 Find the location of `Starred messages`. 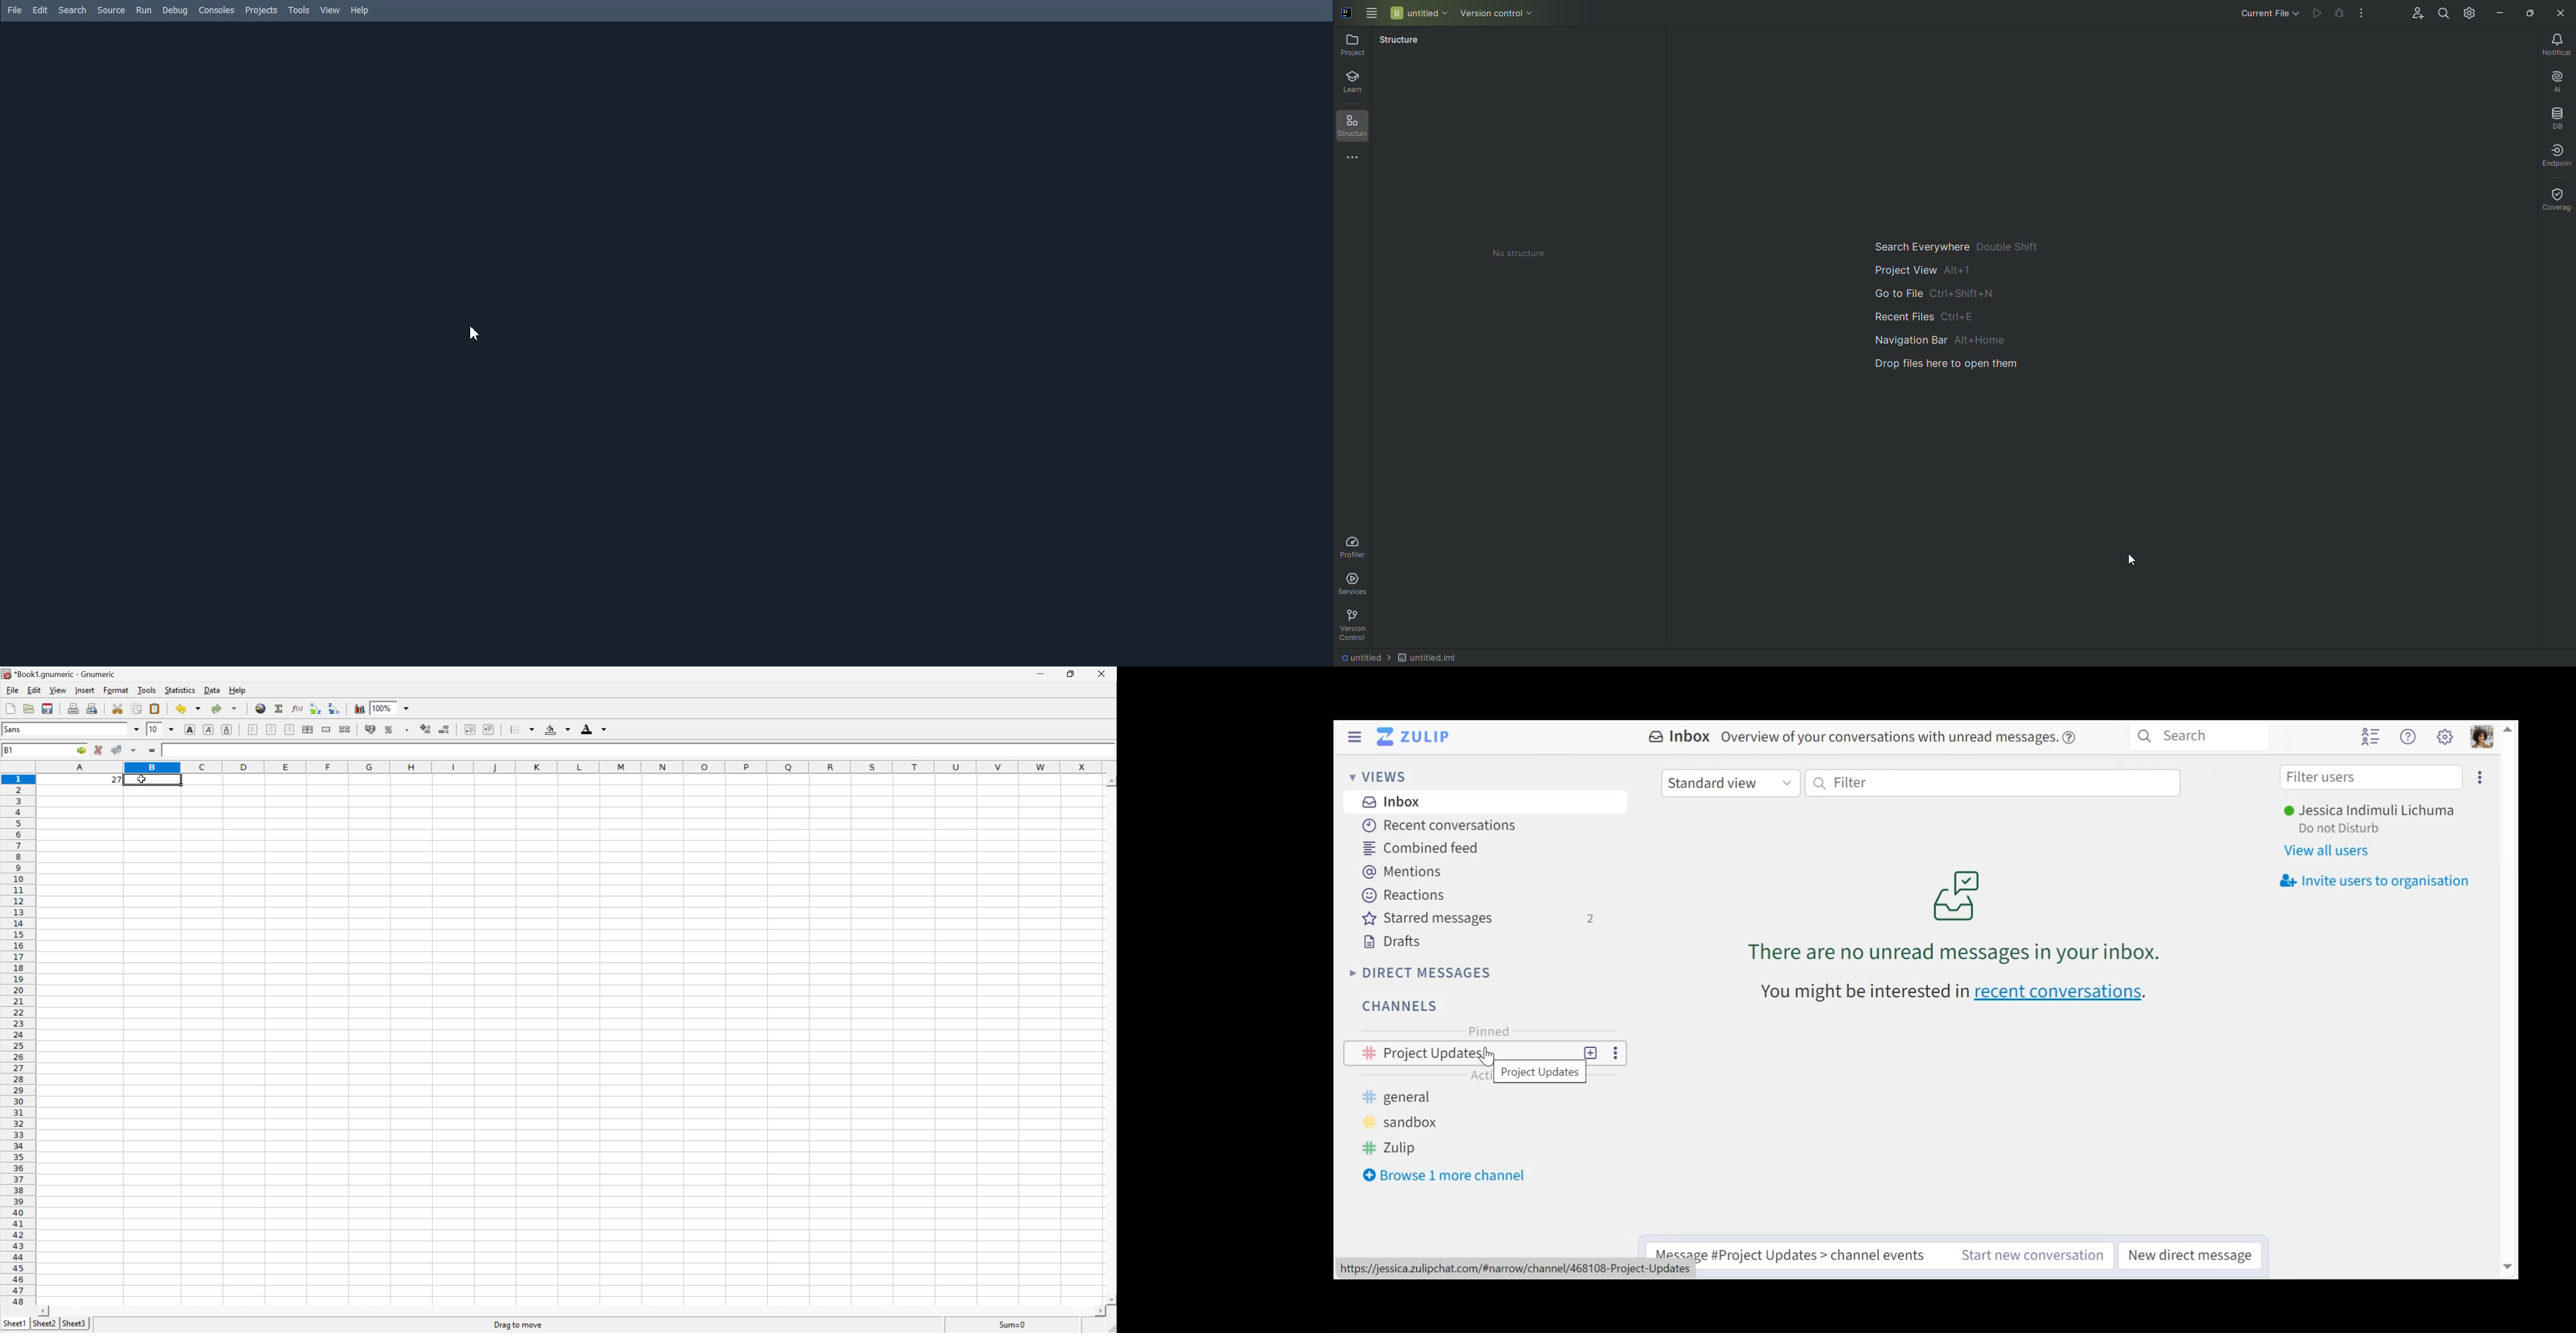

Starred messages is located at coordinates (1484, 920).